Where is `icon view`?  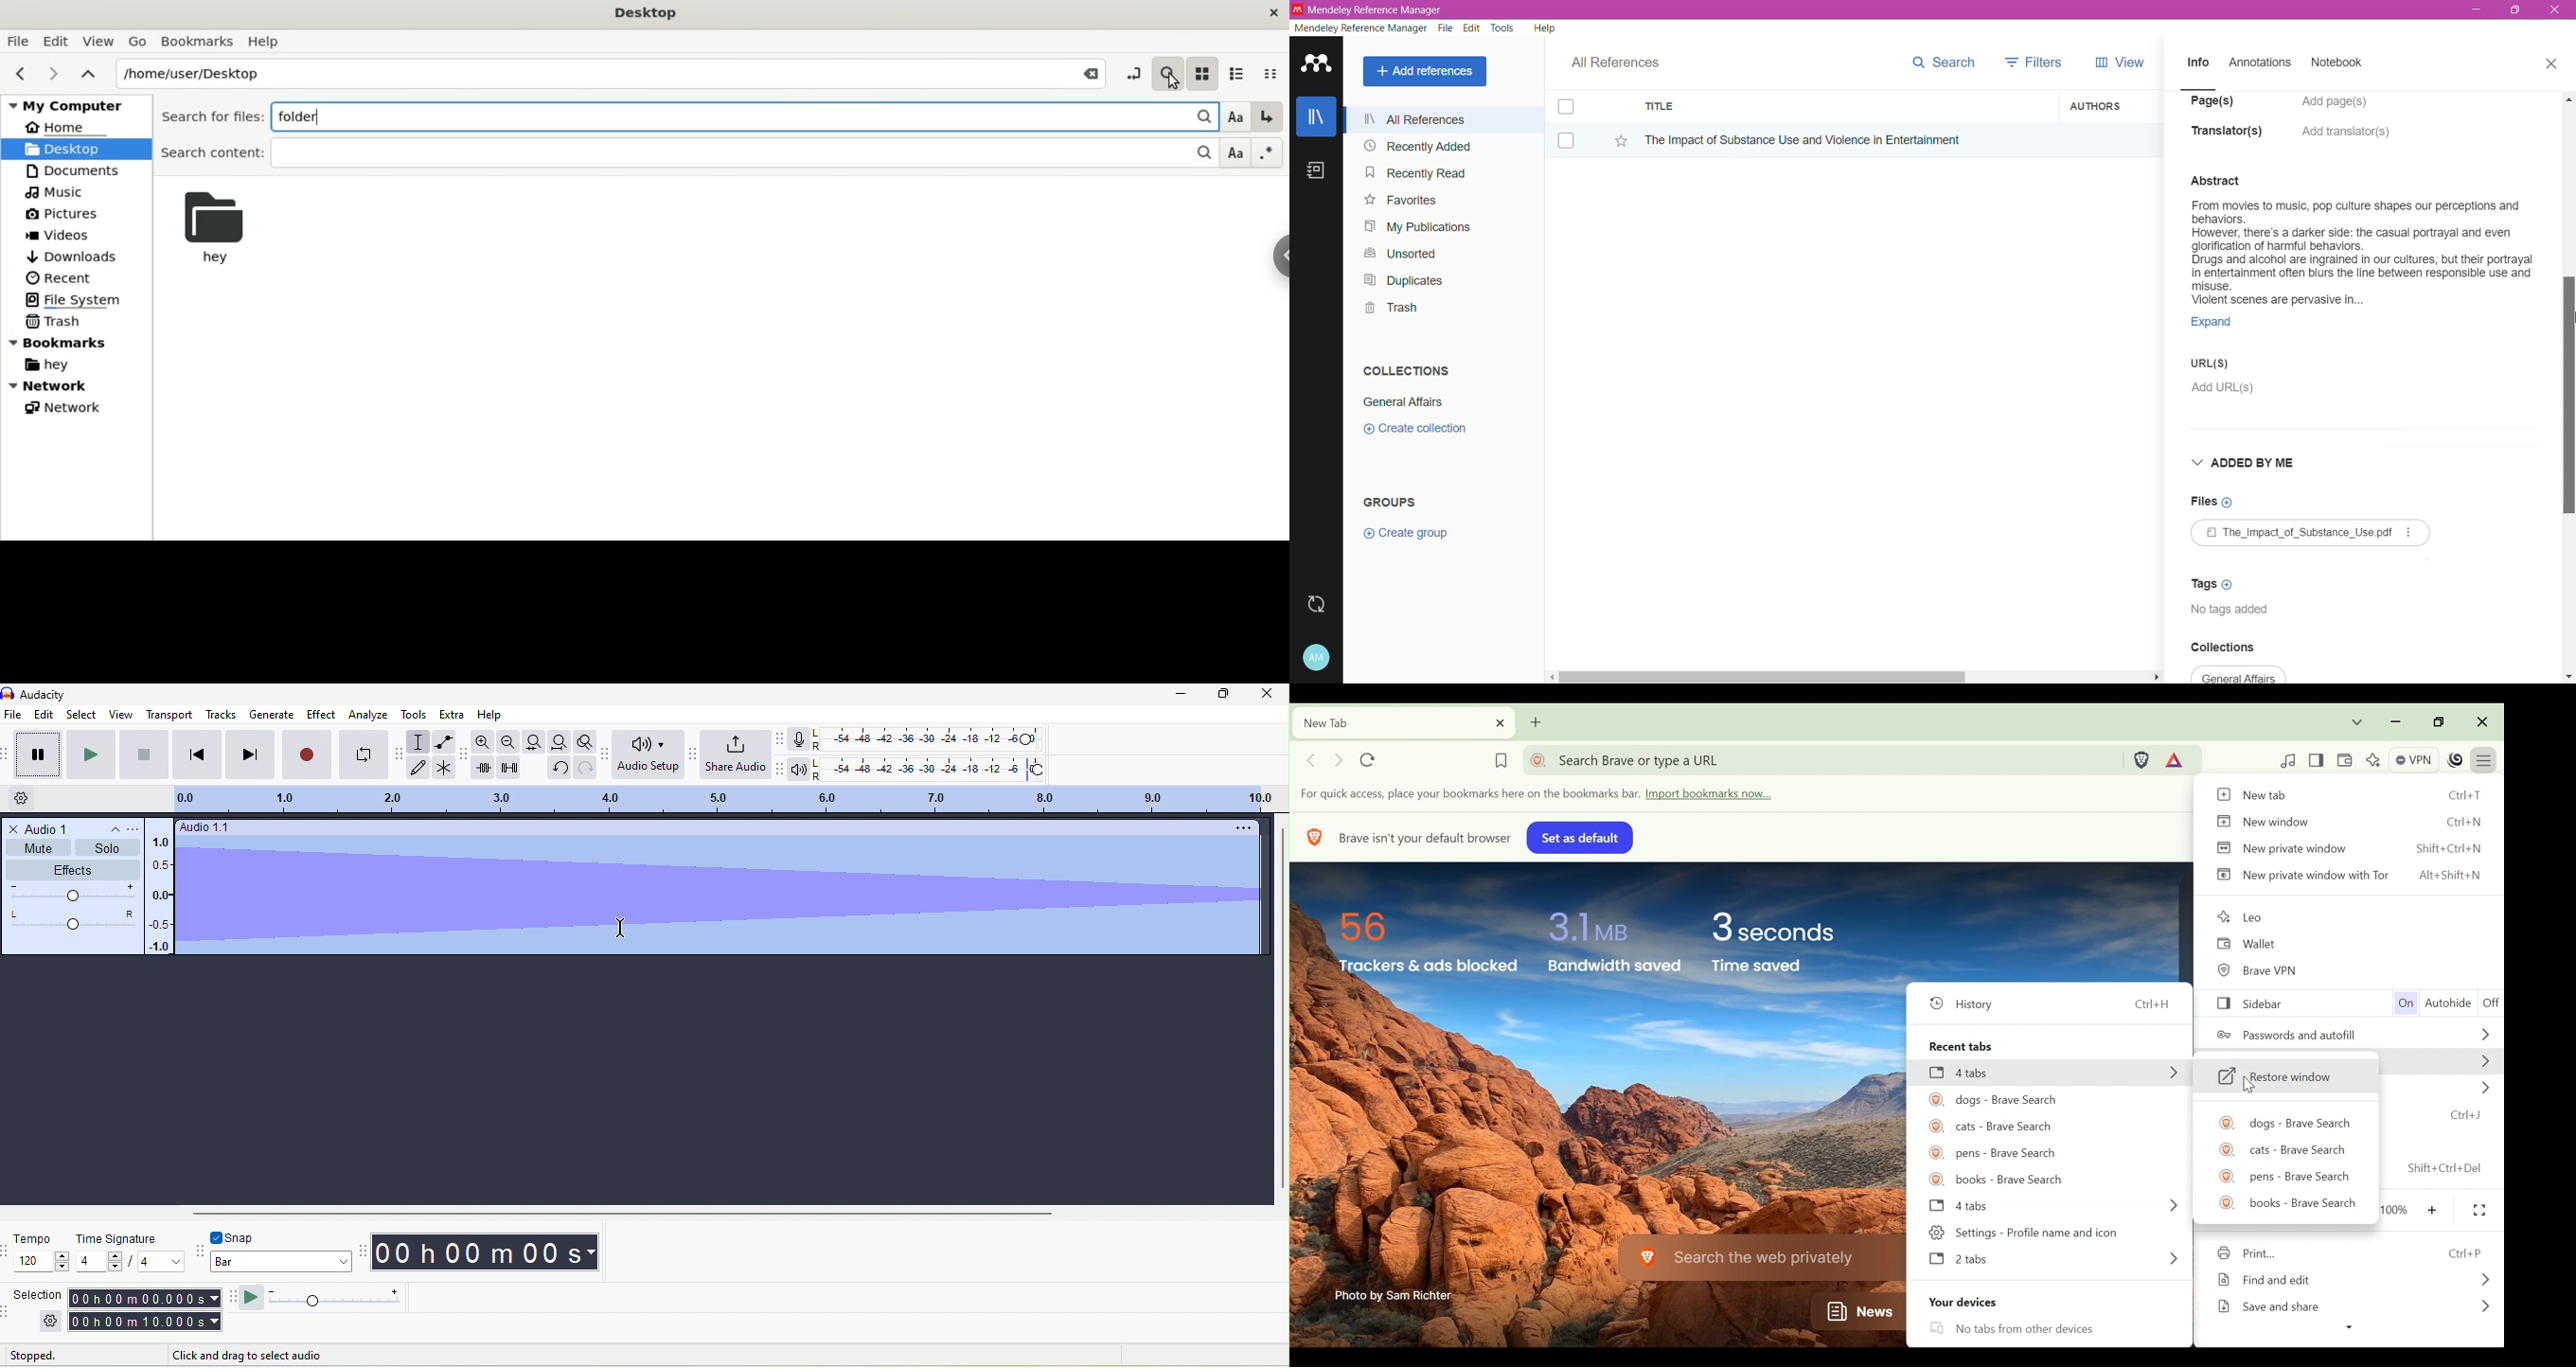
icon view is located at coordinates (1201, 72).